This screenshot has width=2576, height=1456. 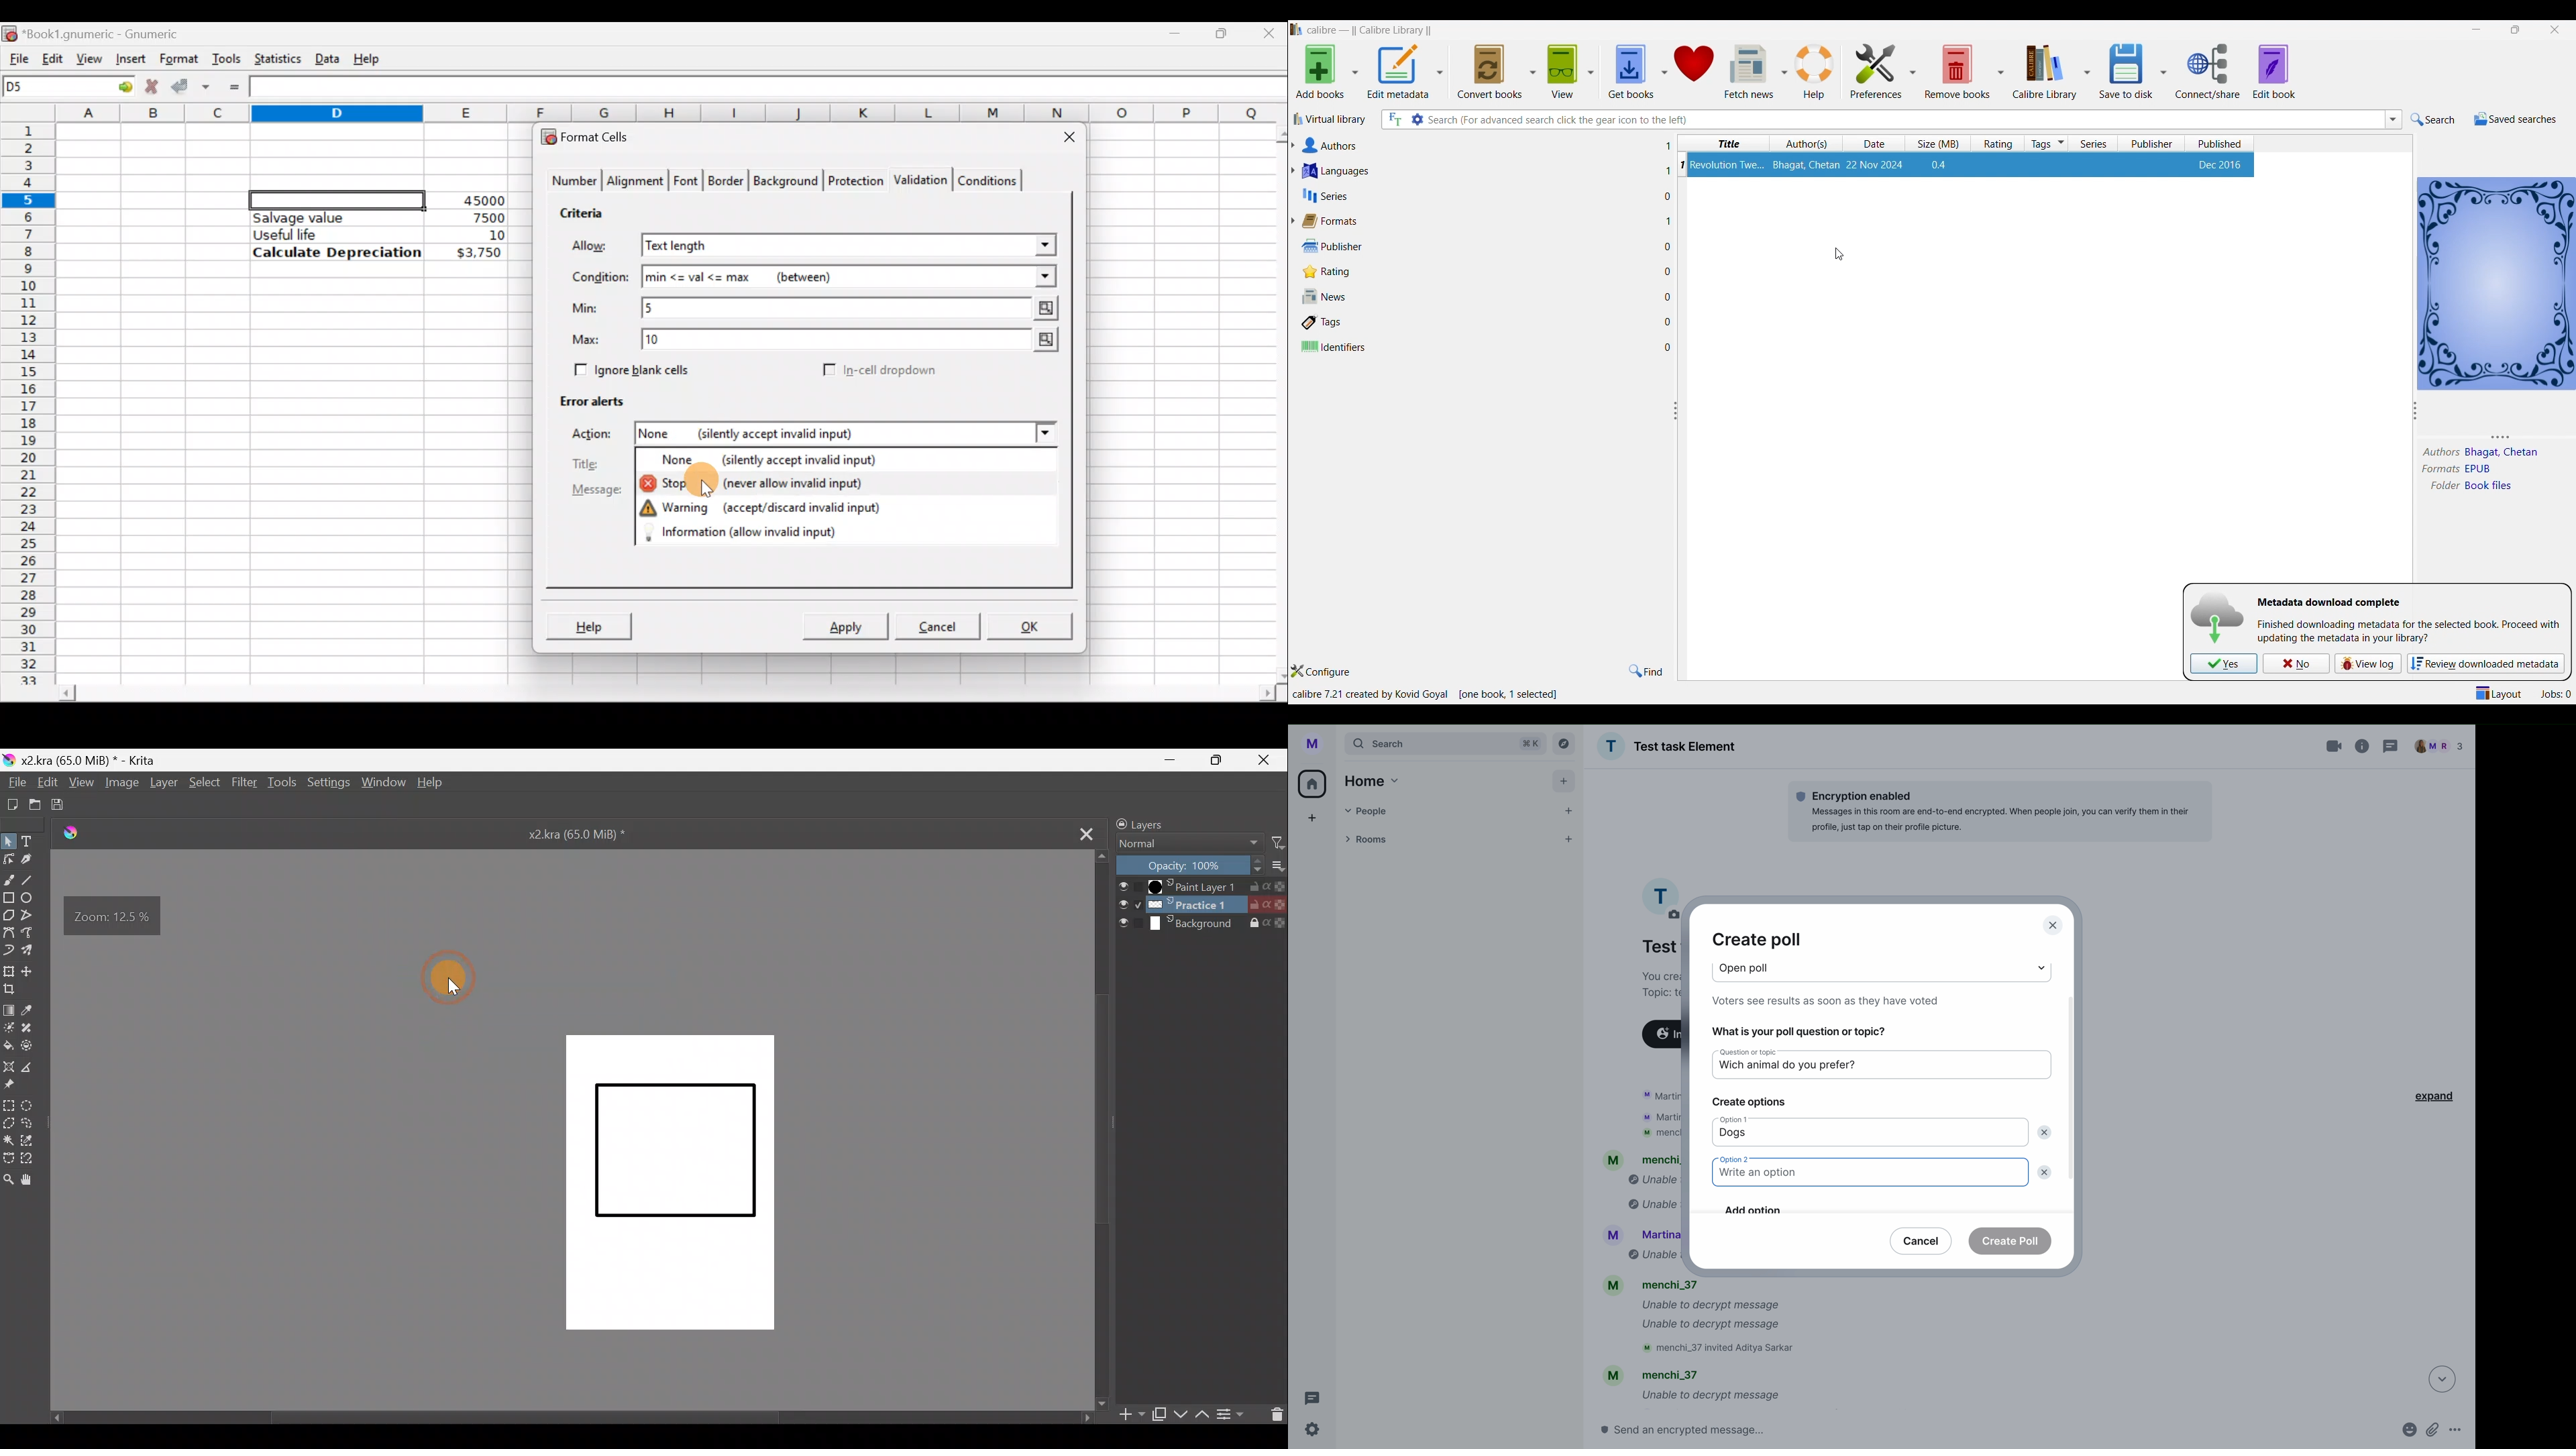 What do you see at coordinates (2296, 663) in the screenshot?
I see `no for updating metadata in library` at bounding box center [2296, 663].